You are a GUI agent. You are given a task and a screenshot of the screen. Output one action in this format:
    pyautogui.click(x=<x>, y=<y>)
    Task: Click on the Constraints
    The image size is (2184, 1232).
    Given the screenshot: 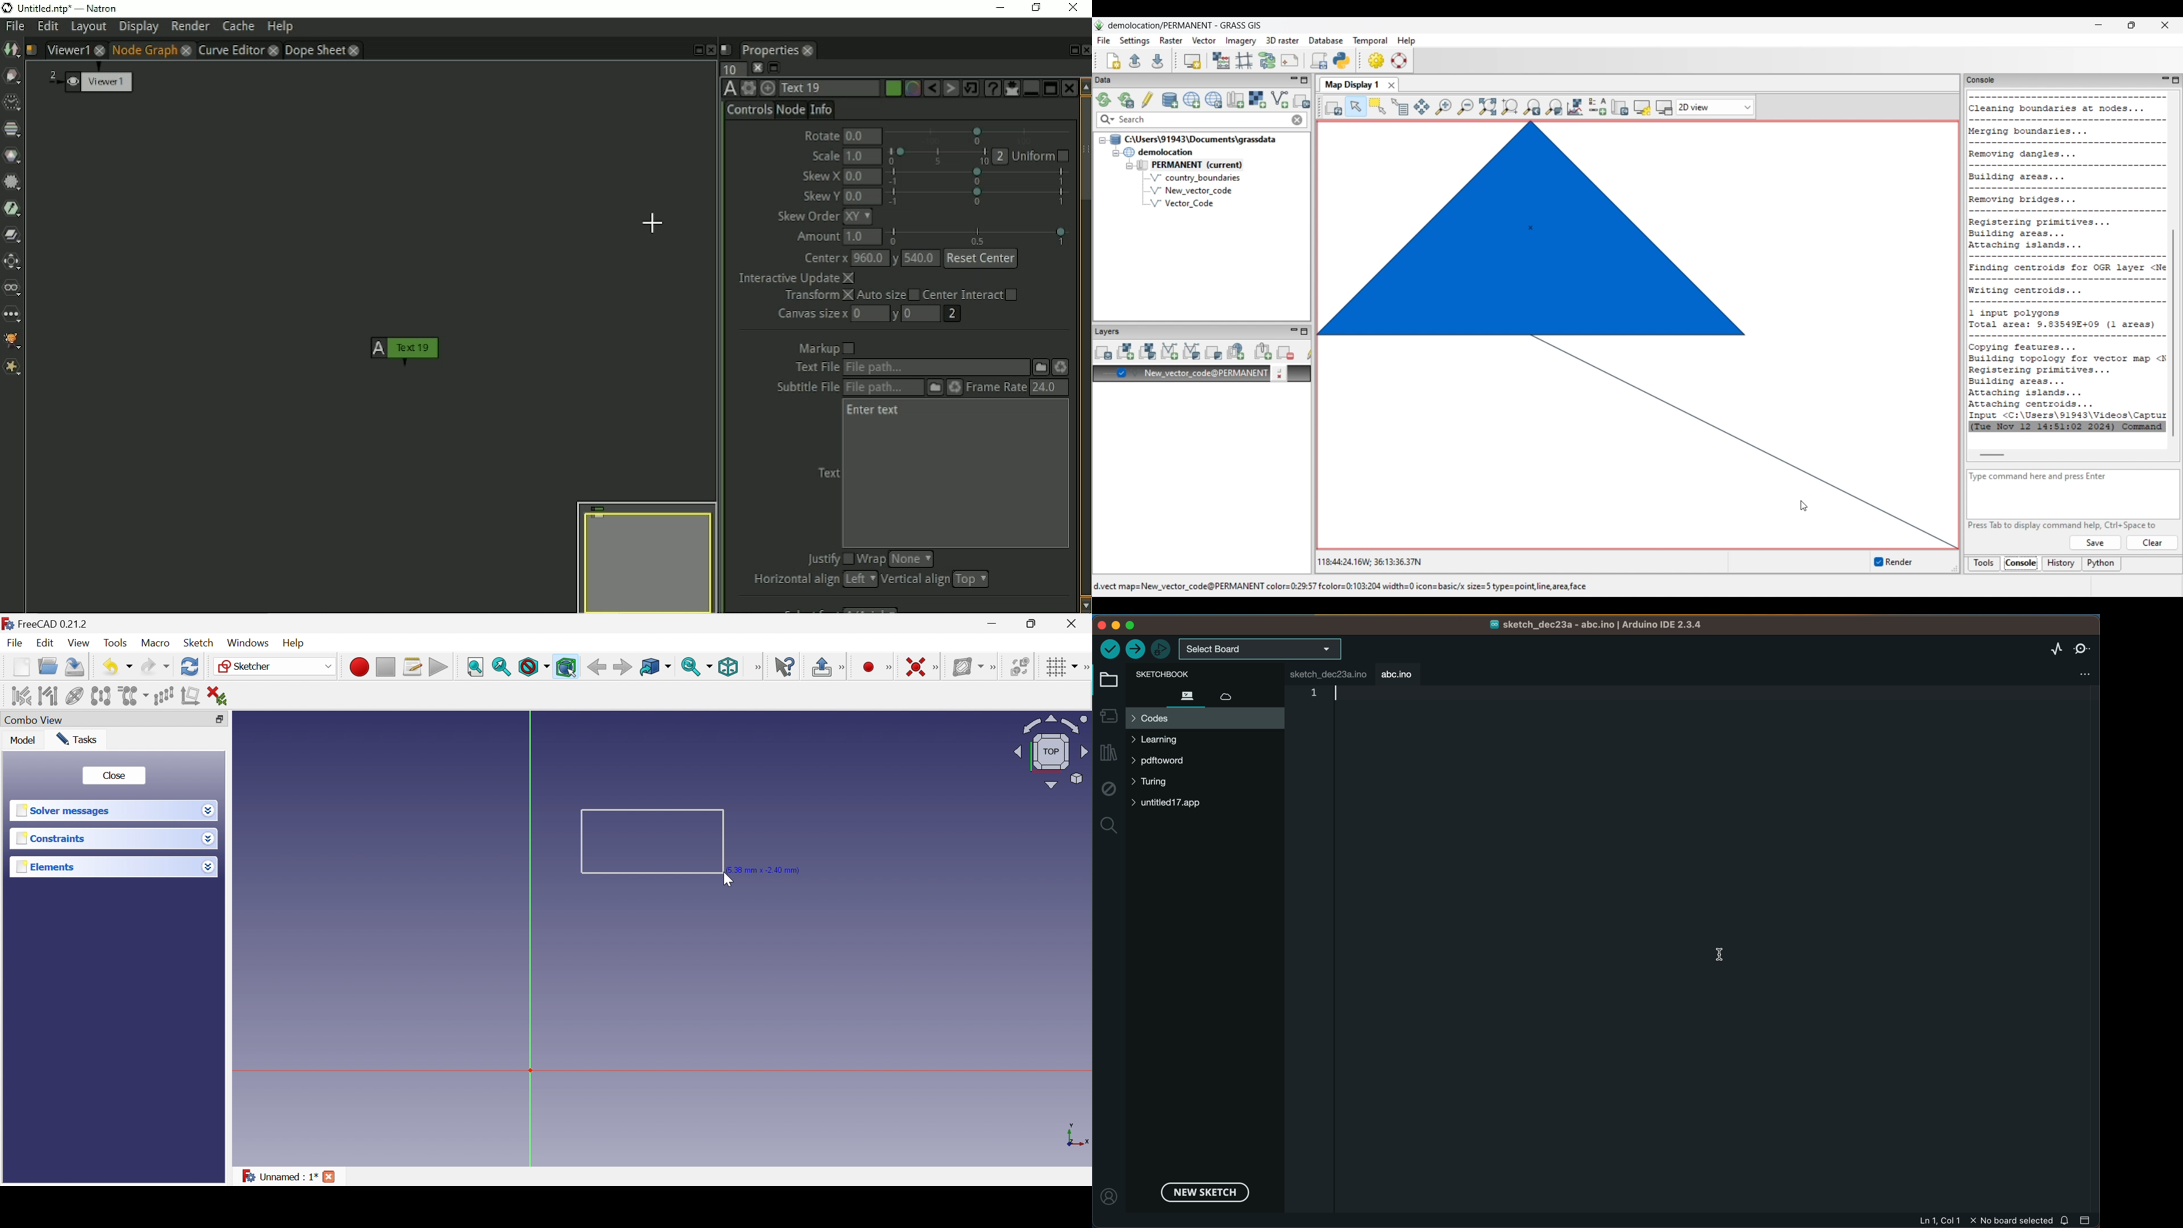 What is the action you would take?
    pyautogui.click(x=51, y=838)
    